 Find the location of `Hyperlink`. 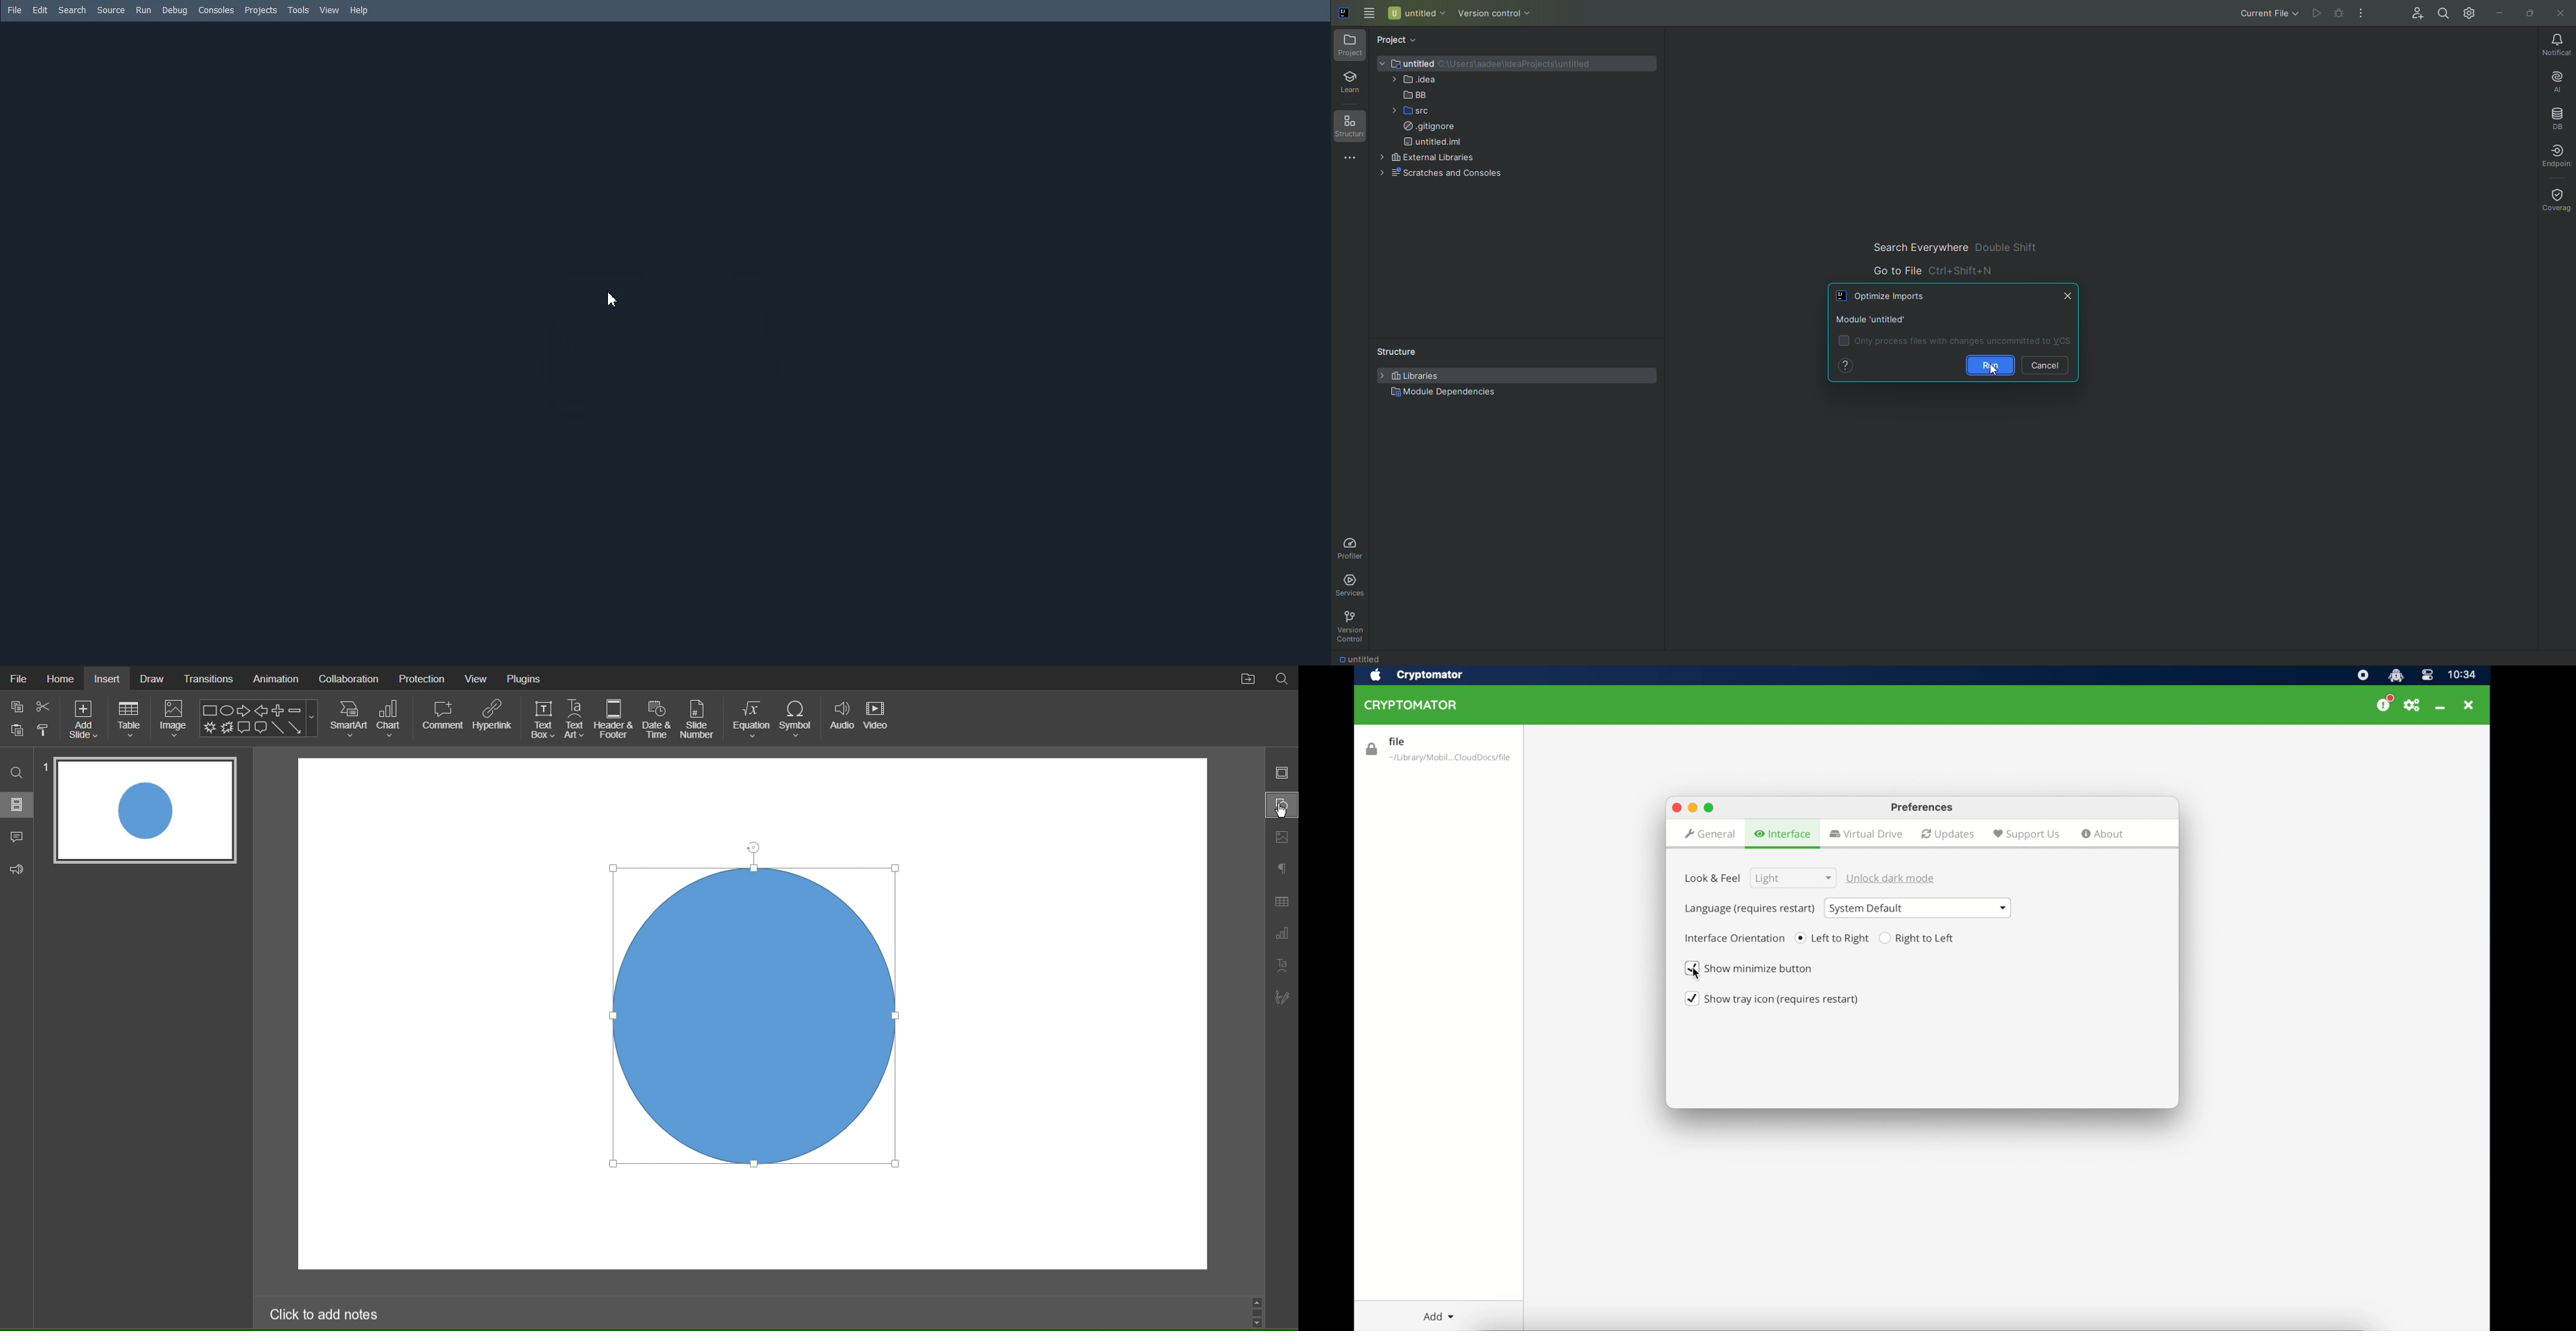

Hyperlink is located at coordinates (493, 718).